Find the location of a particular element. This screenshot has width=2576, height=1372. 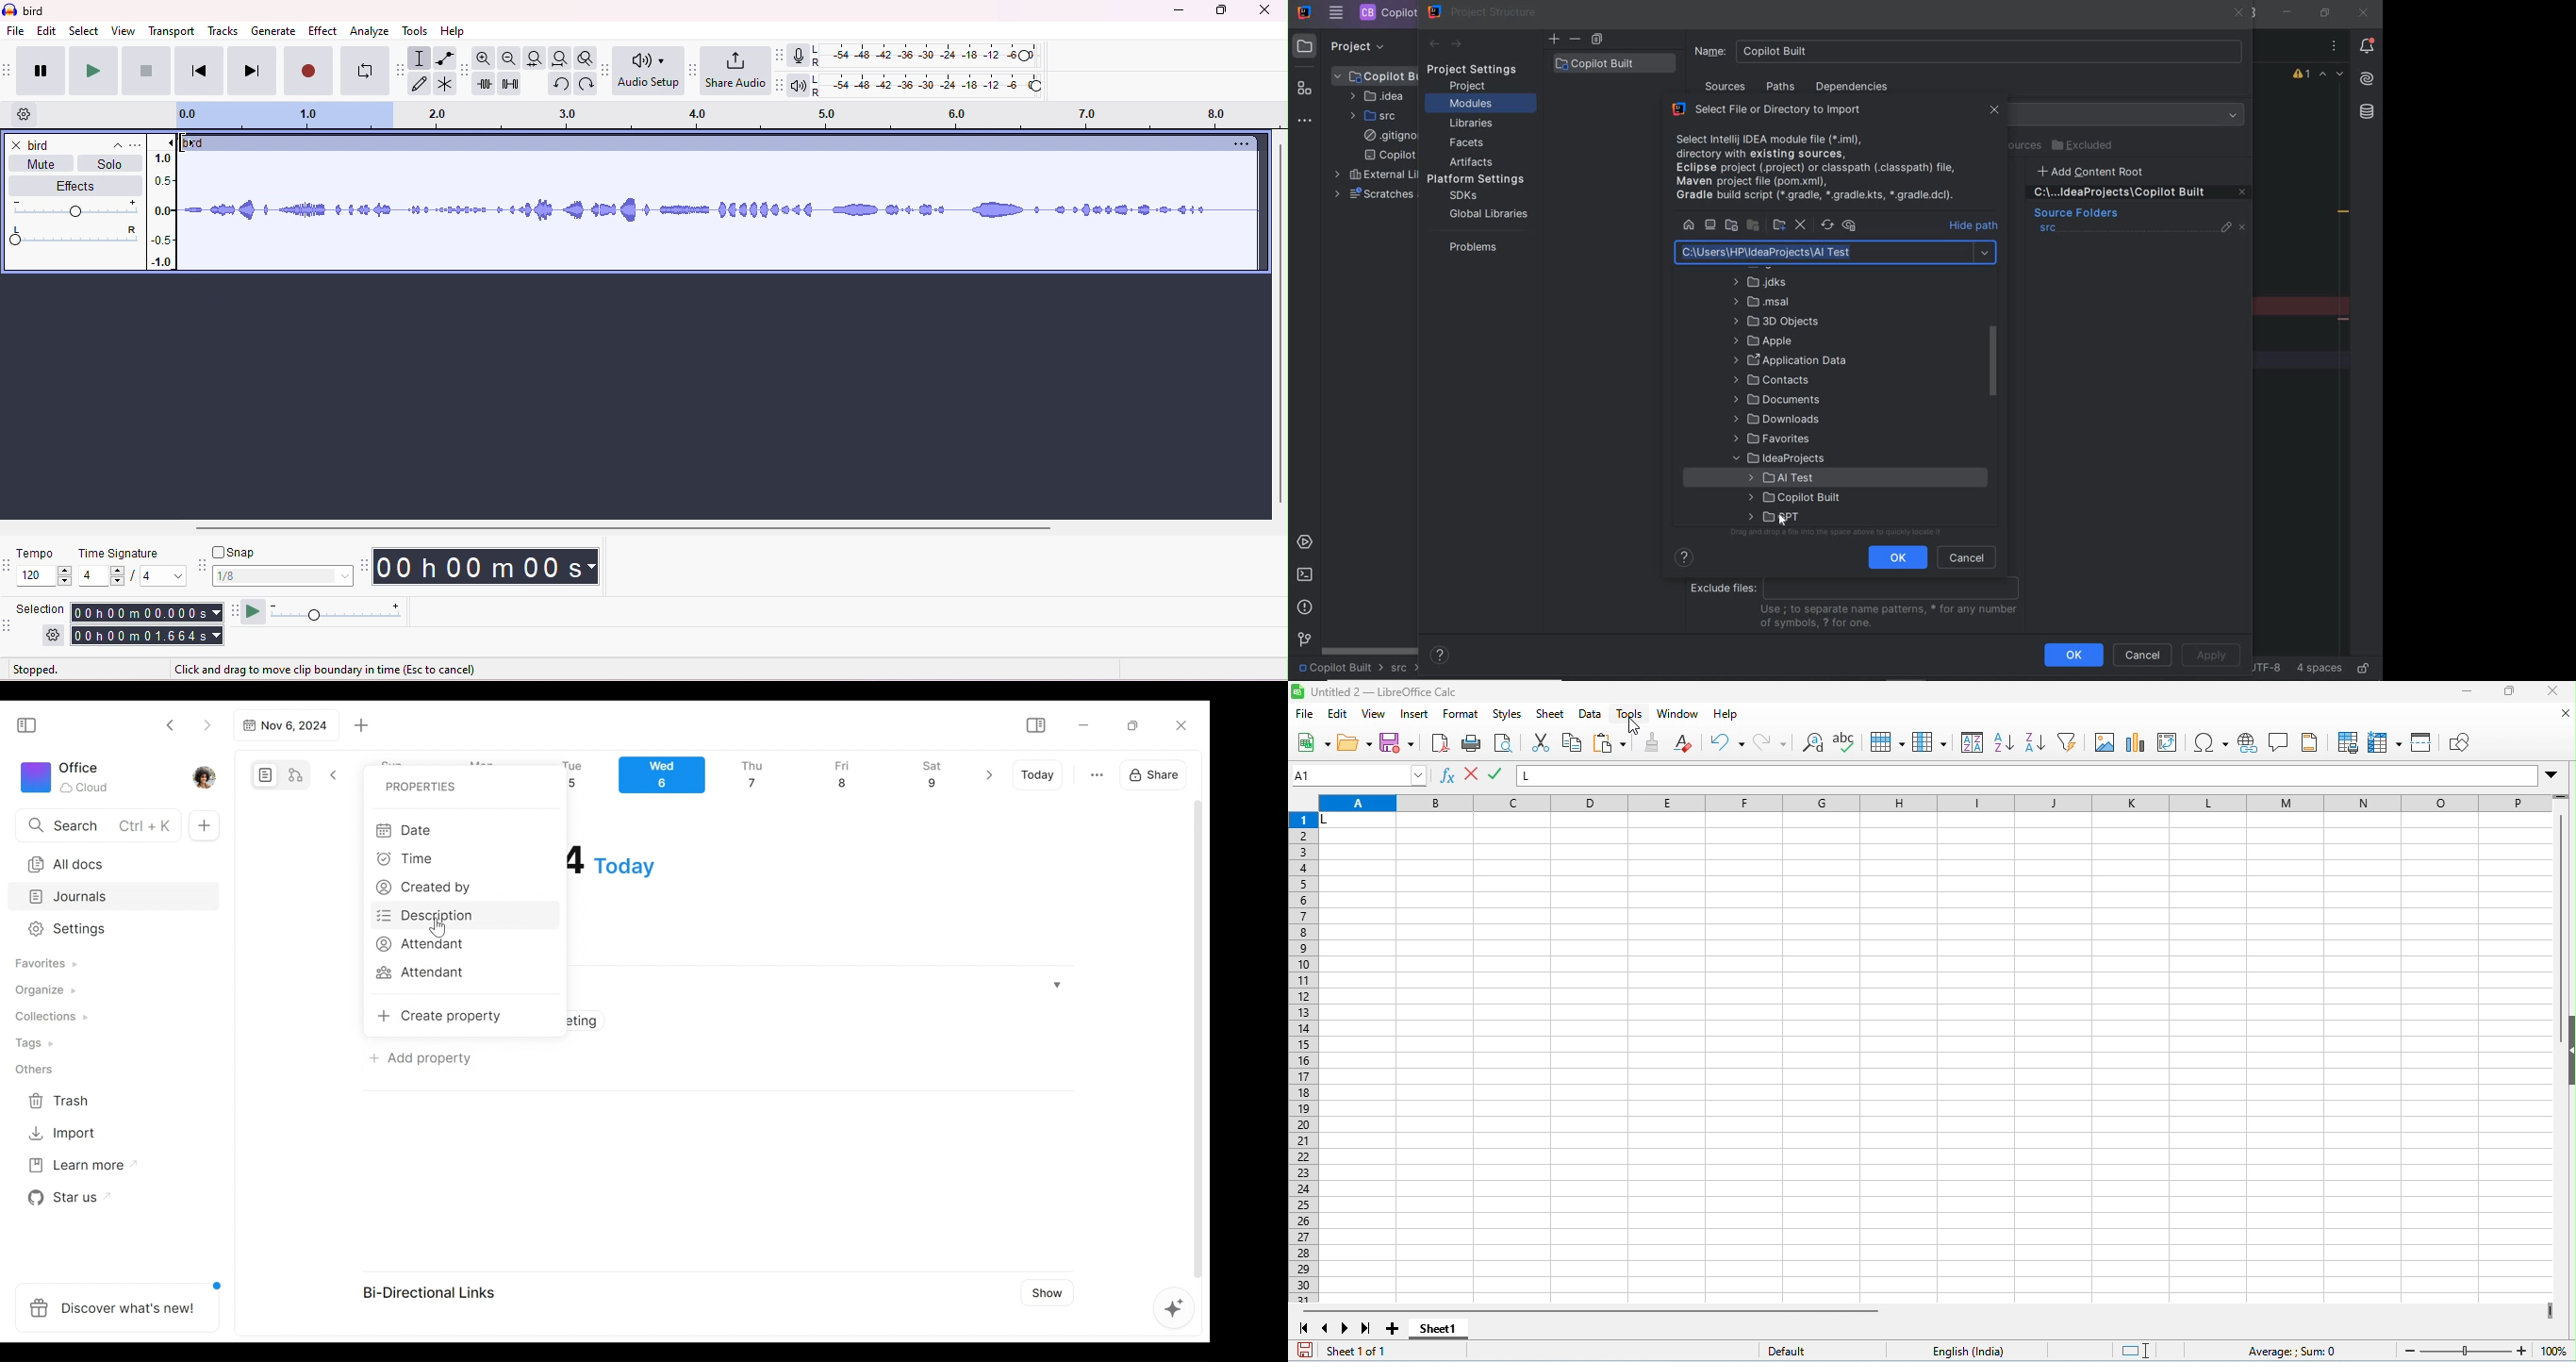

Calendar is located at coordinates (785, 778).